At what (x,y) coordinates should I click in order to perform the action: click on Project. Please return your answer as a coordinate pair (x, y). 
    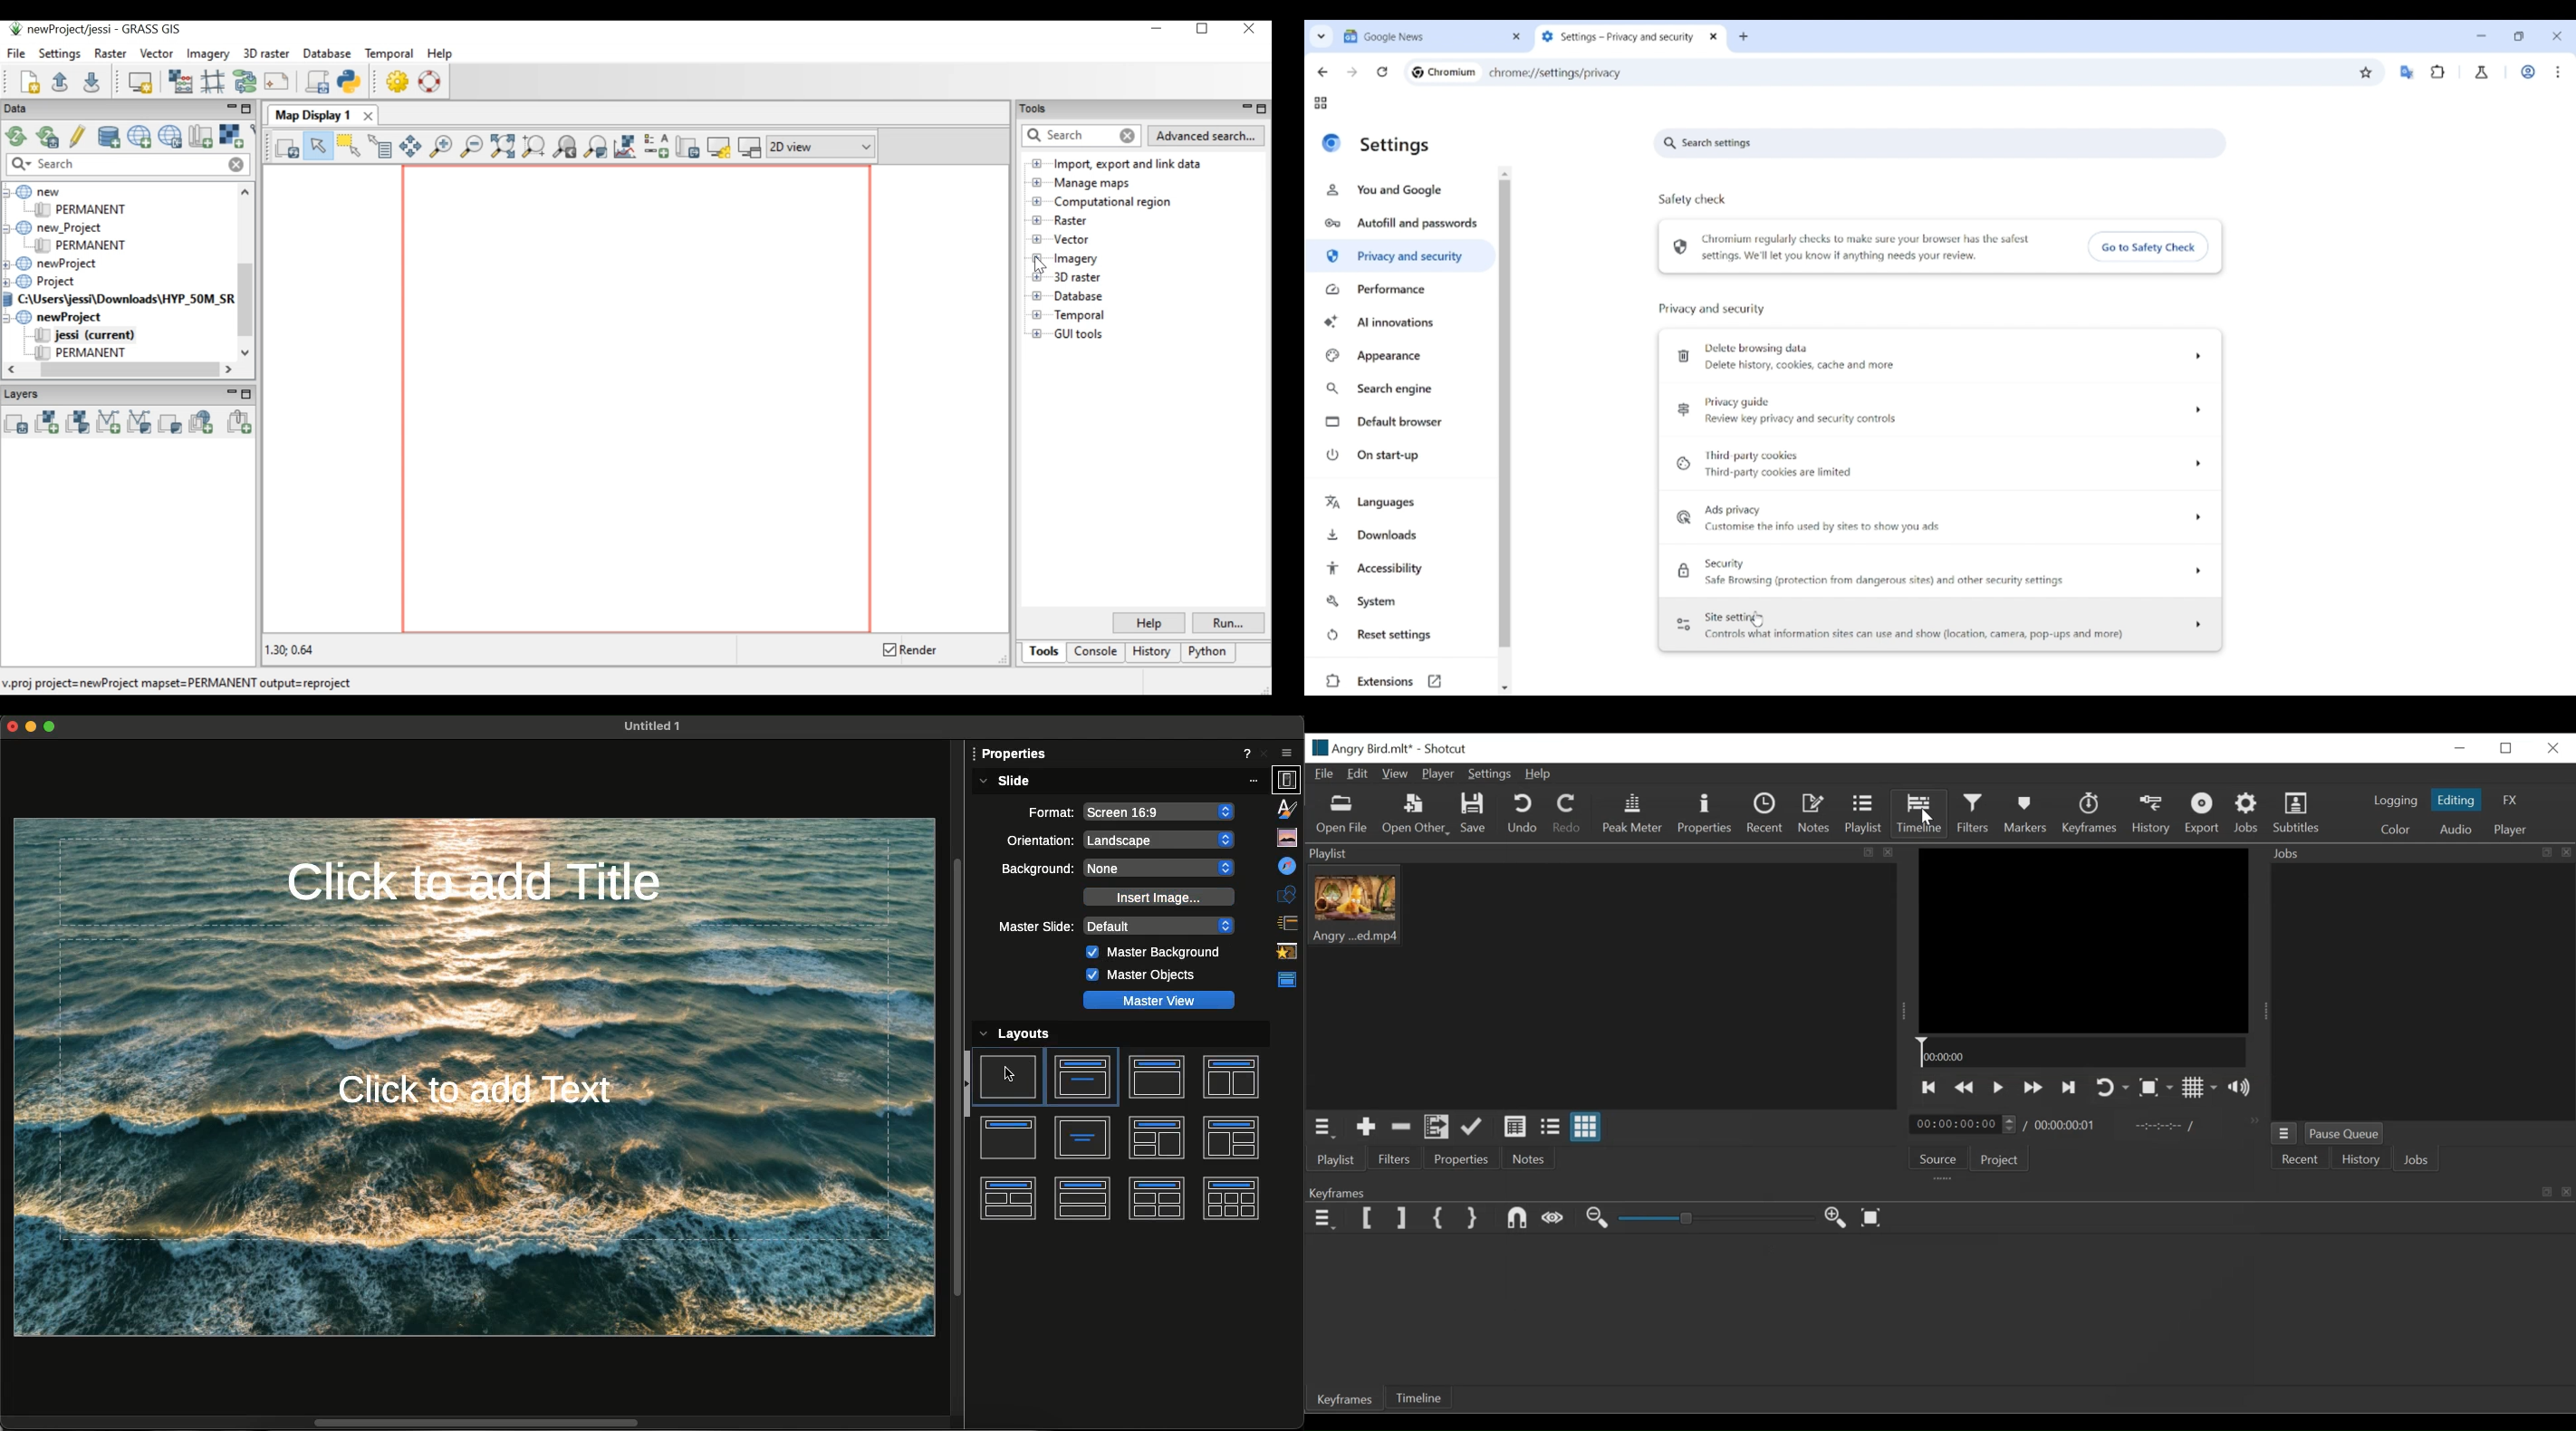
    Looking at the image, I should click on (1999, 1159).